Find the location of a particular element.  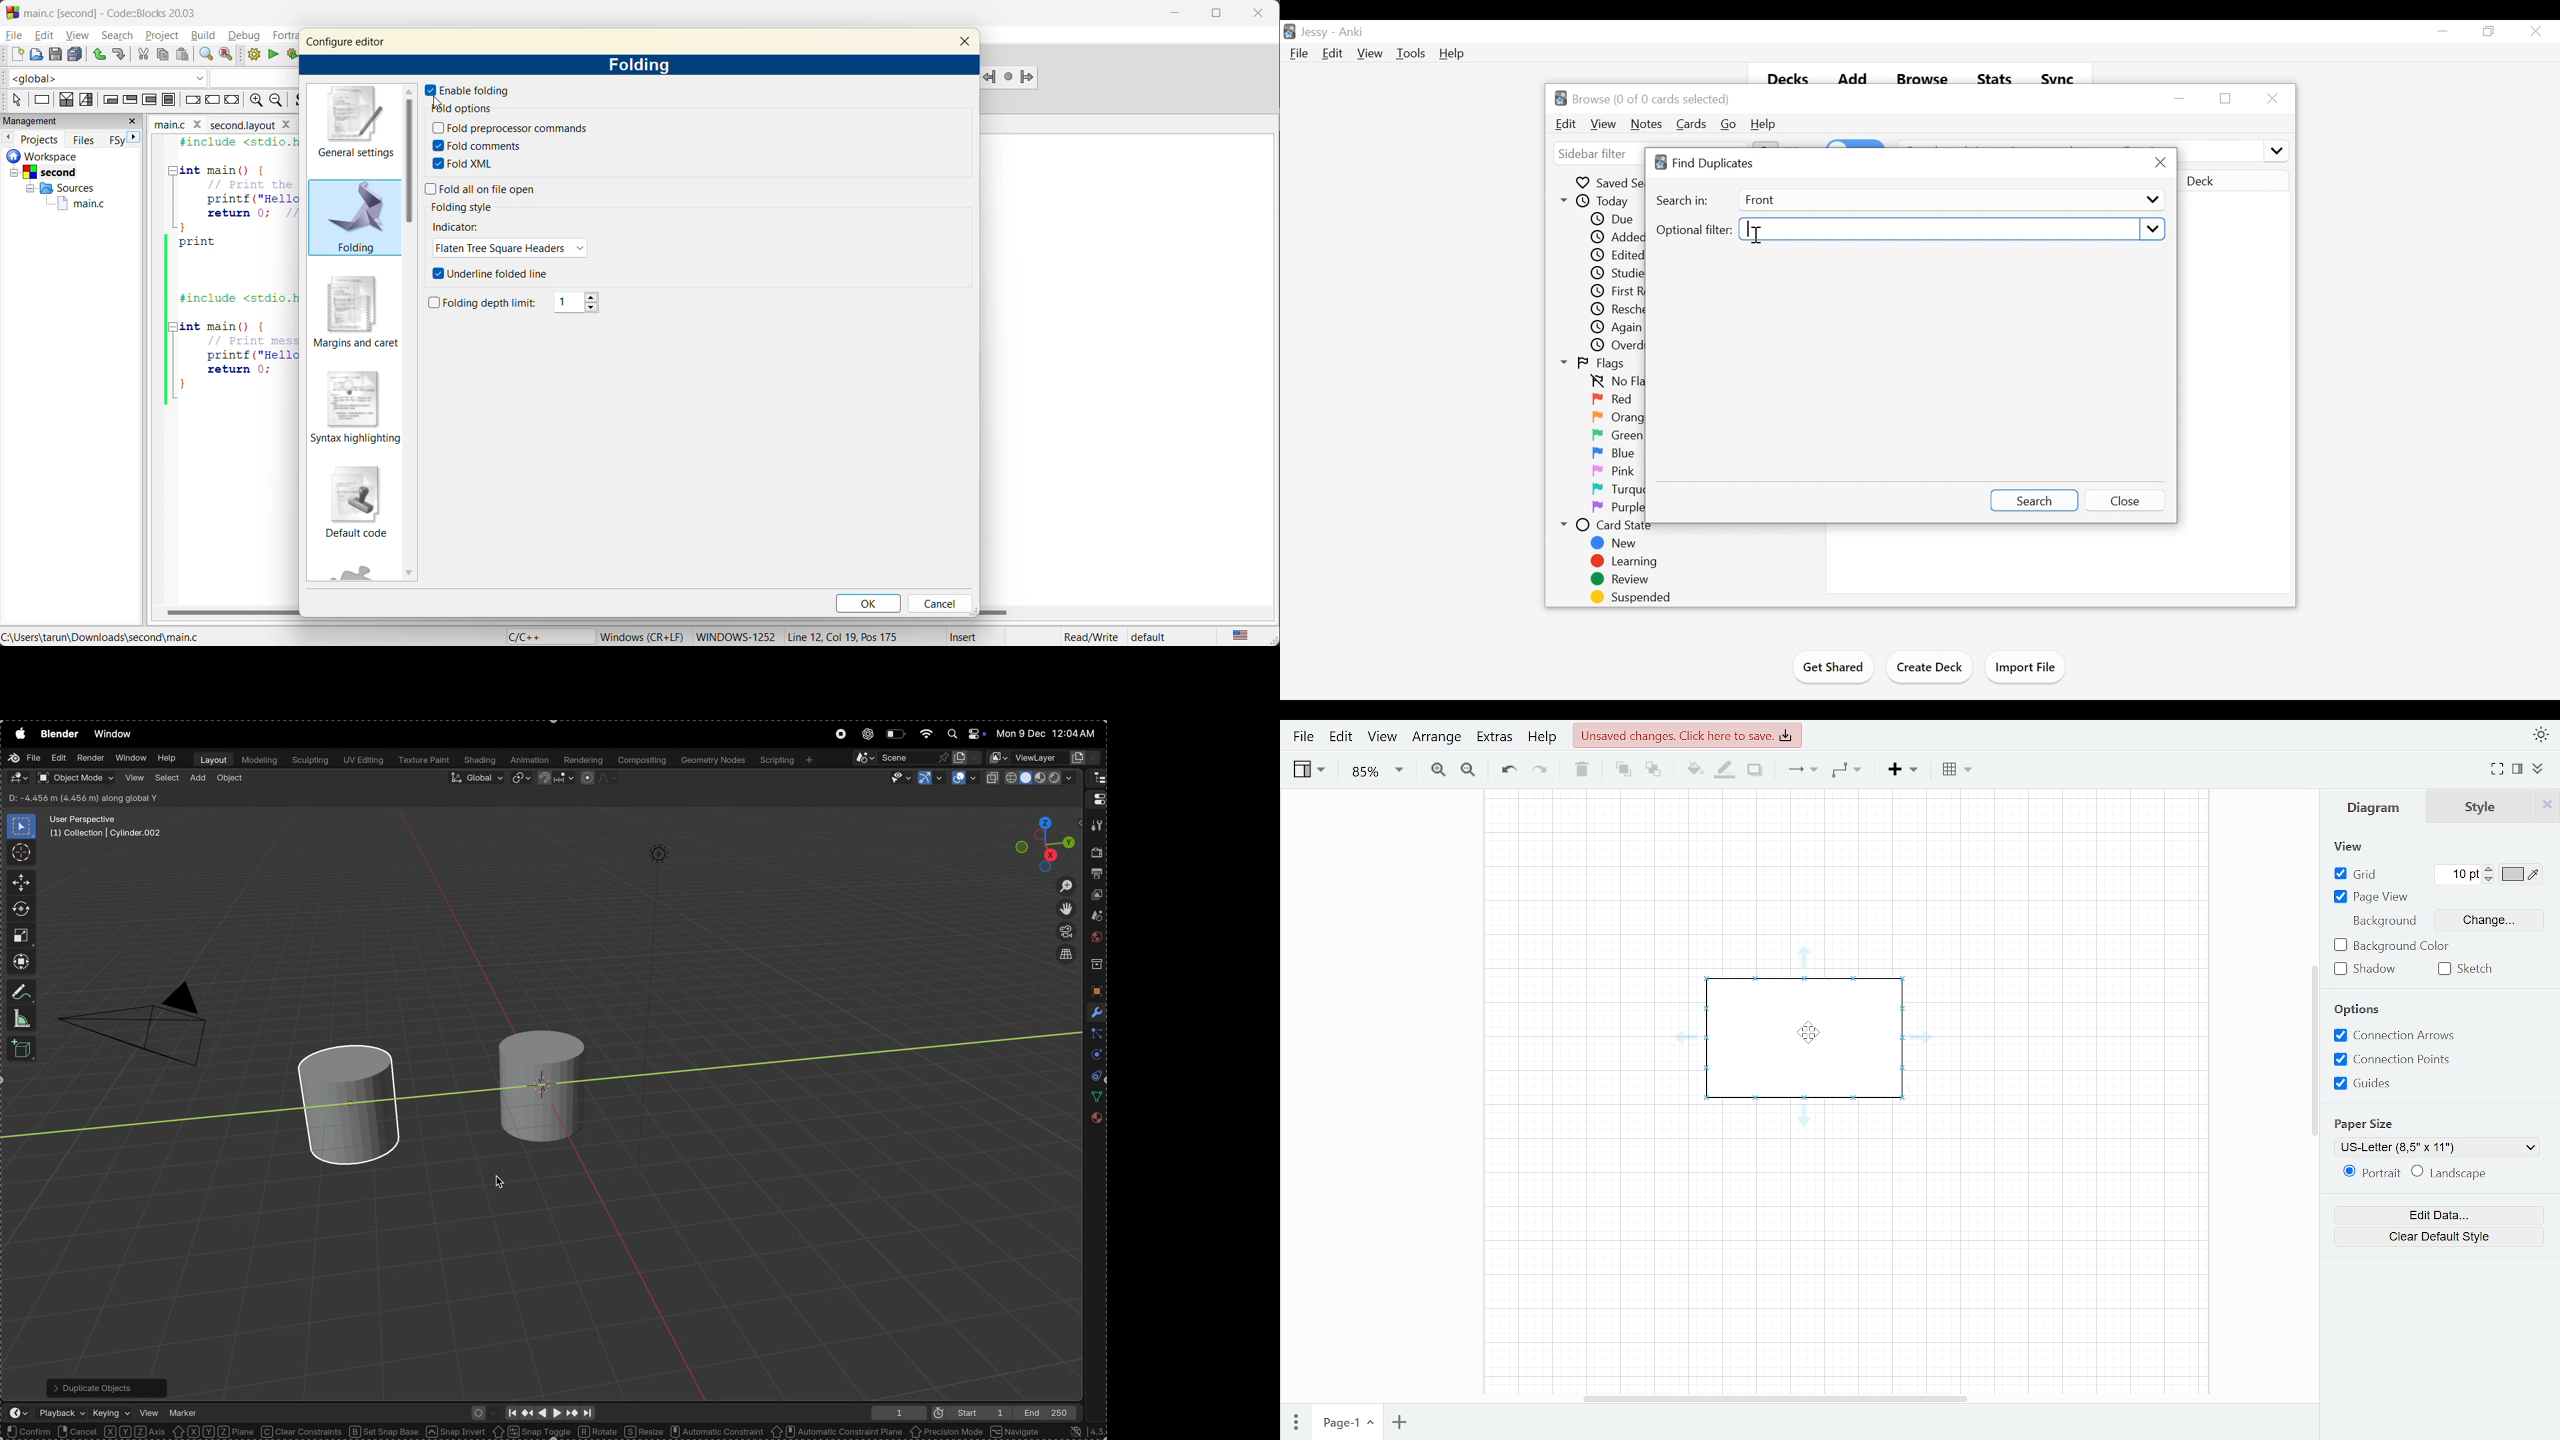

Page view is located at coordinates (2373, 899).